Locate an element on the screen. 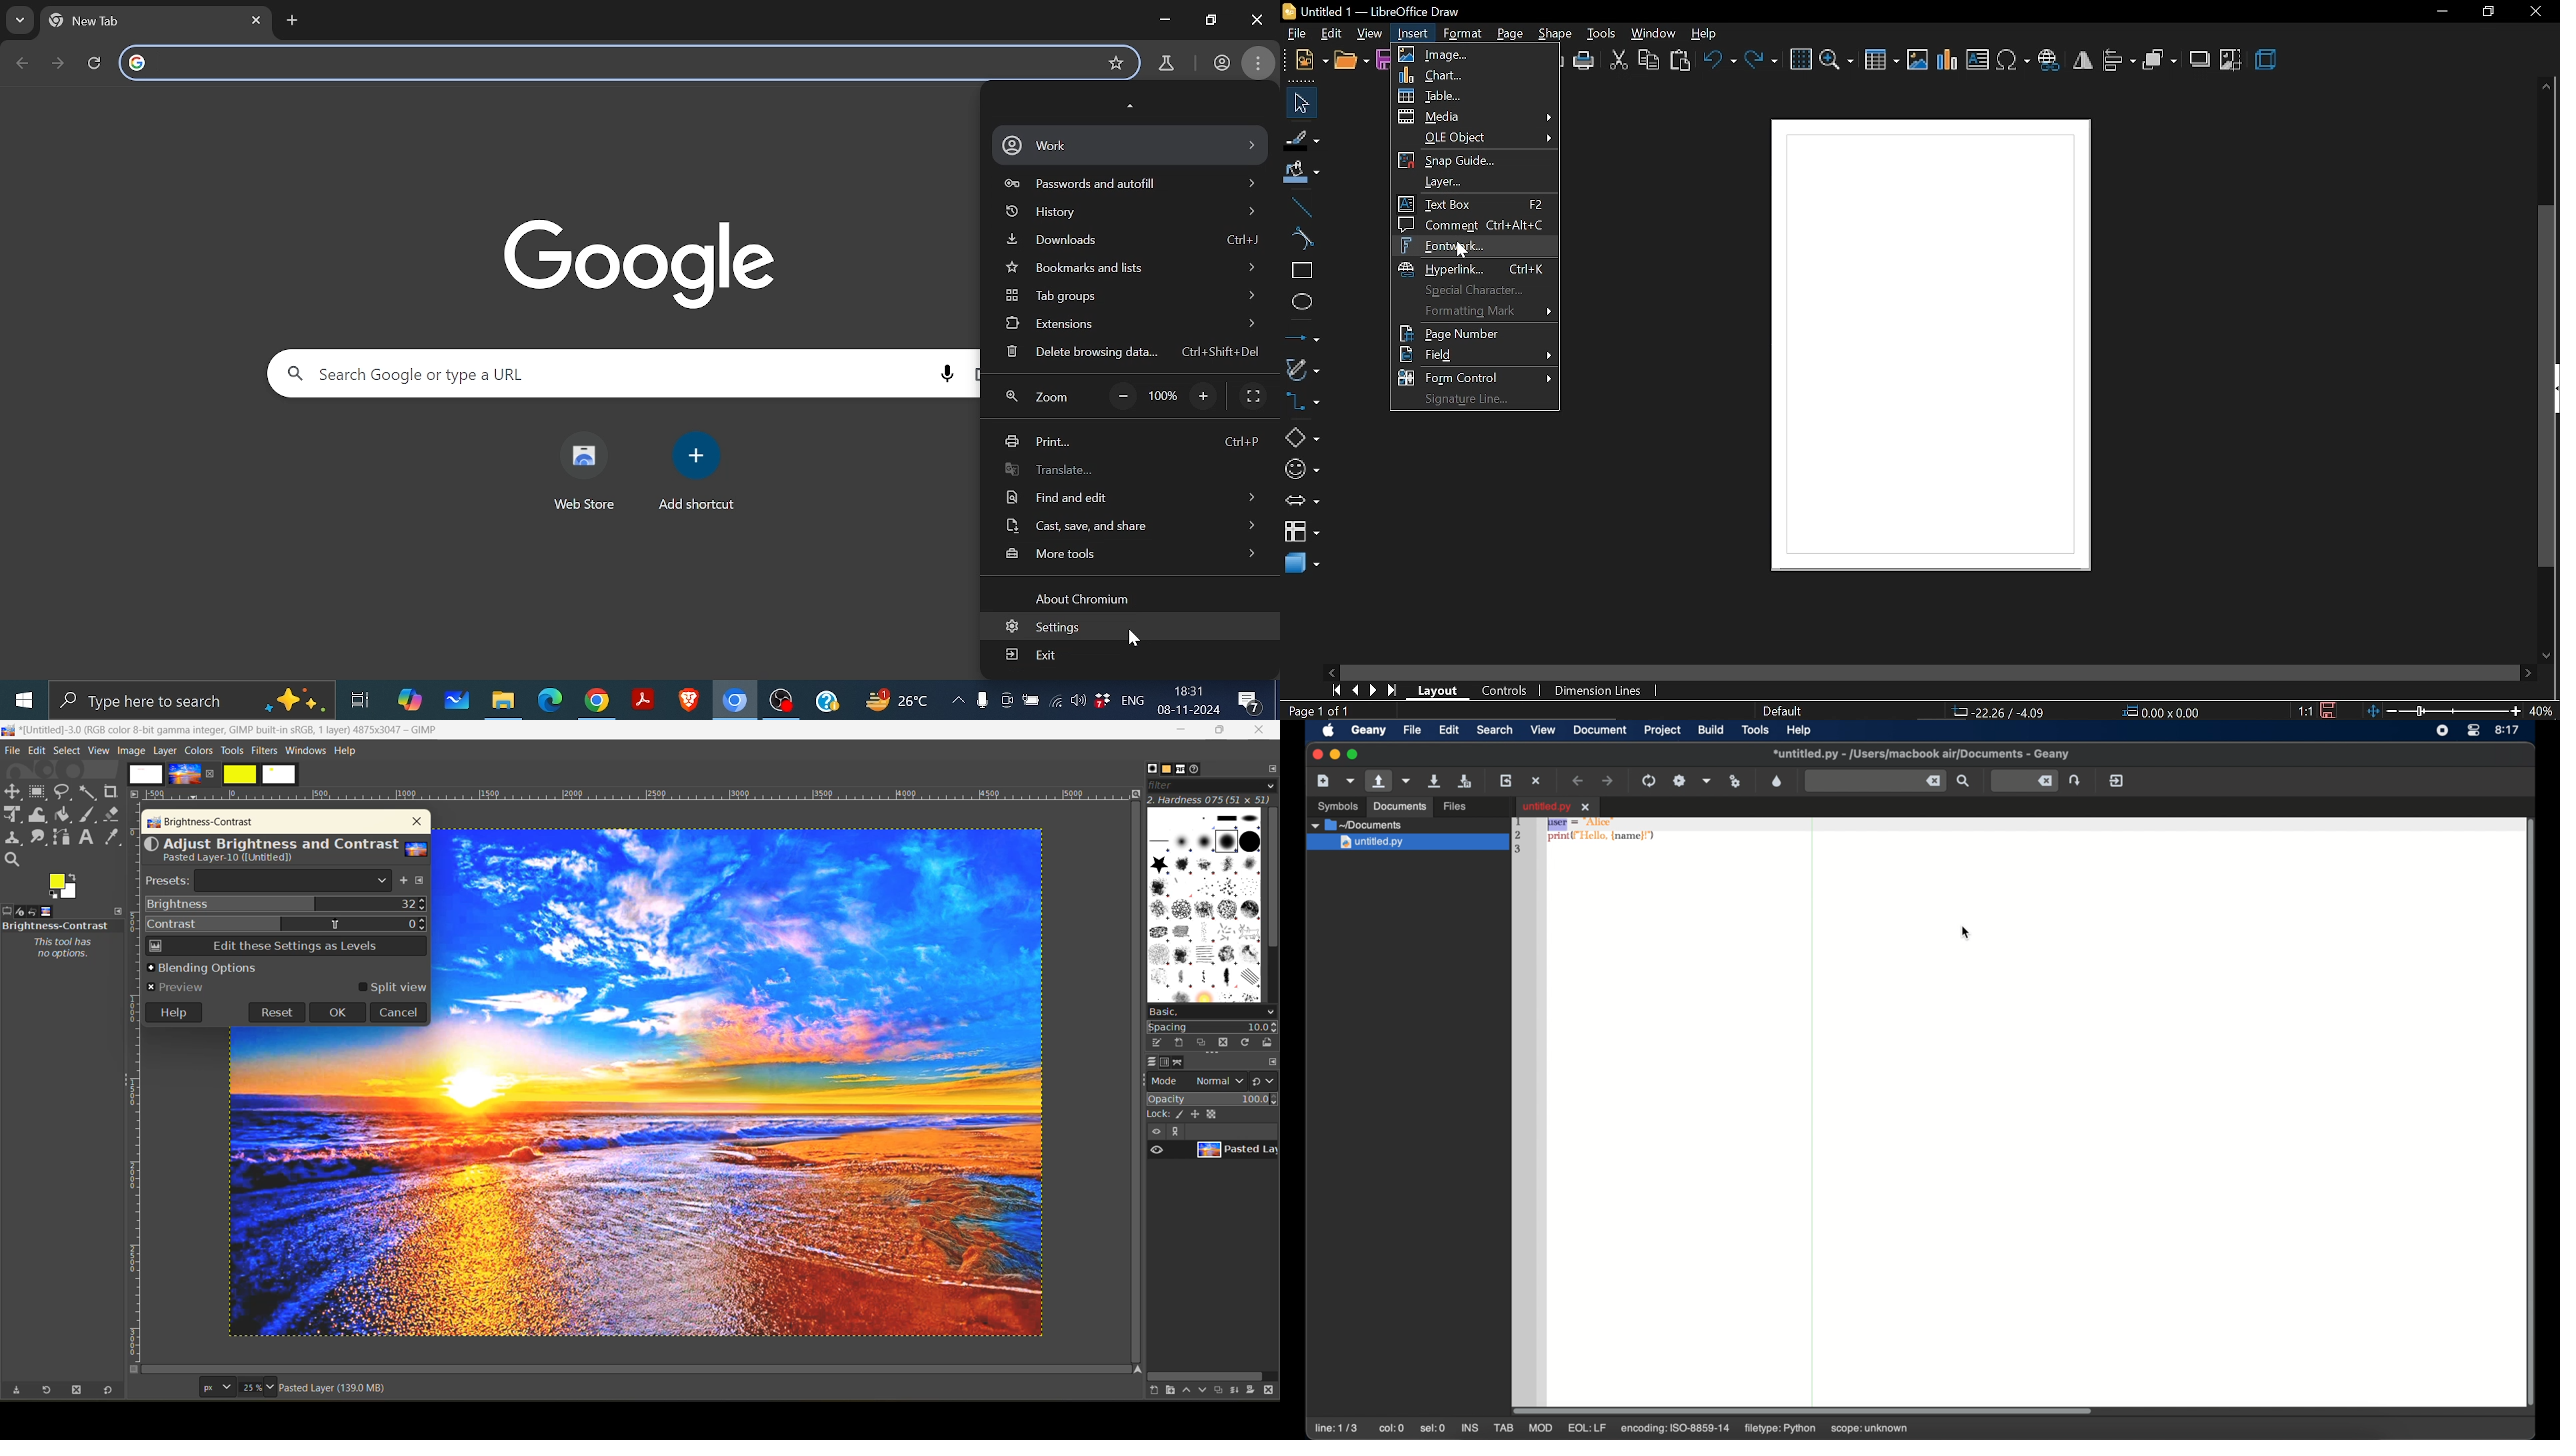 The height and width of the screenshot is (1456, 2576). Zoom is located at coordinates (1038, 400).